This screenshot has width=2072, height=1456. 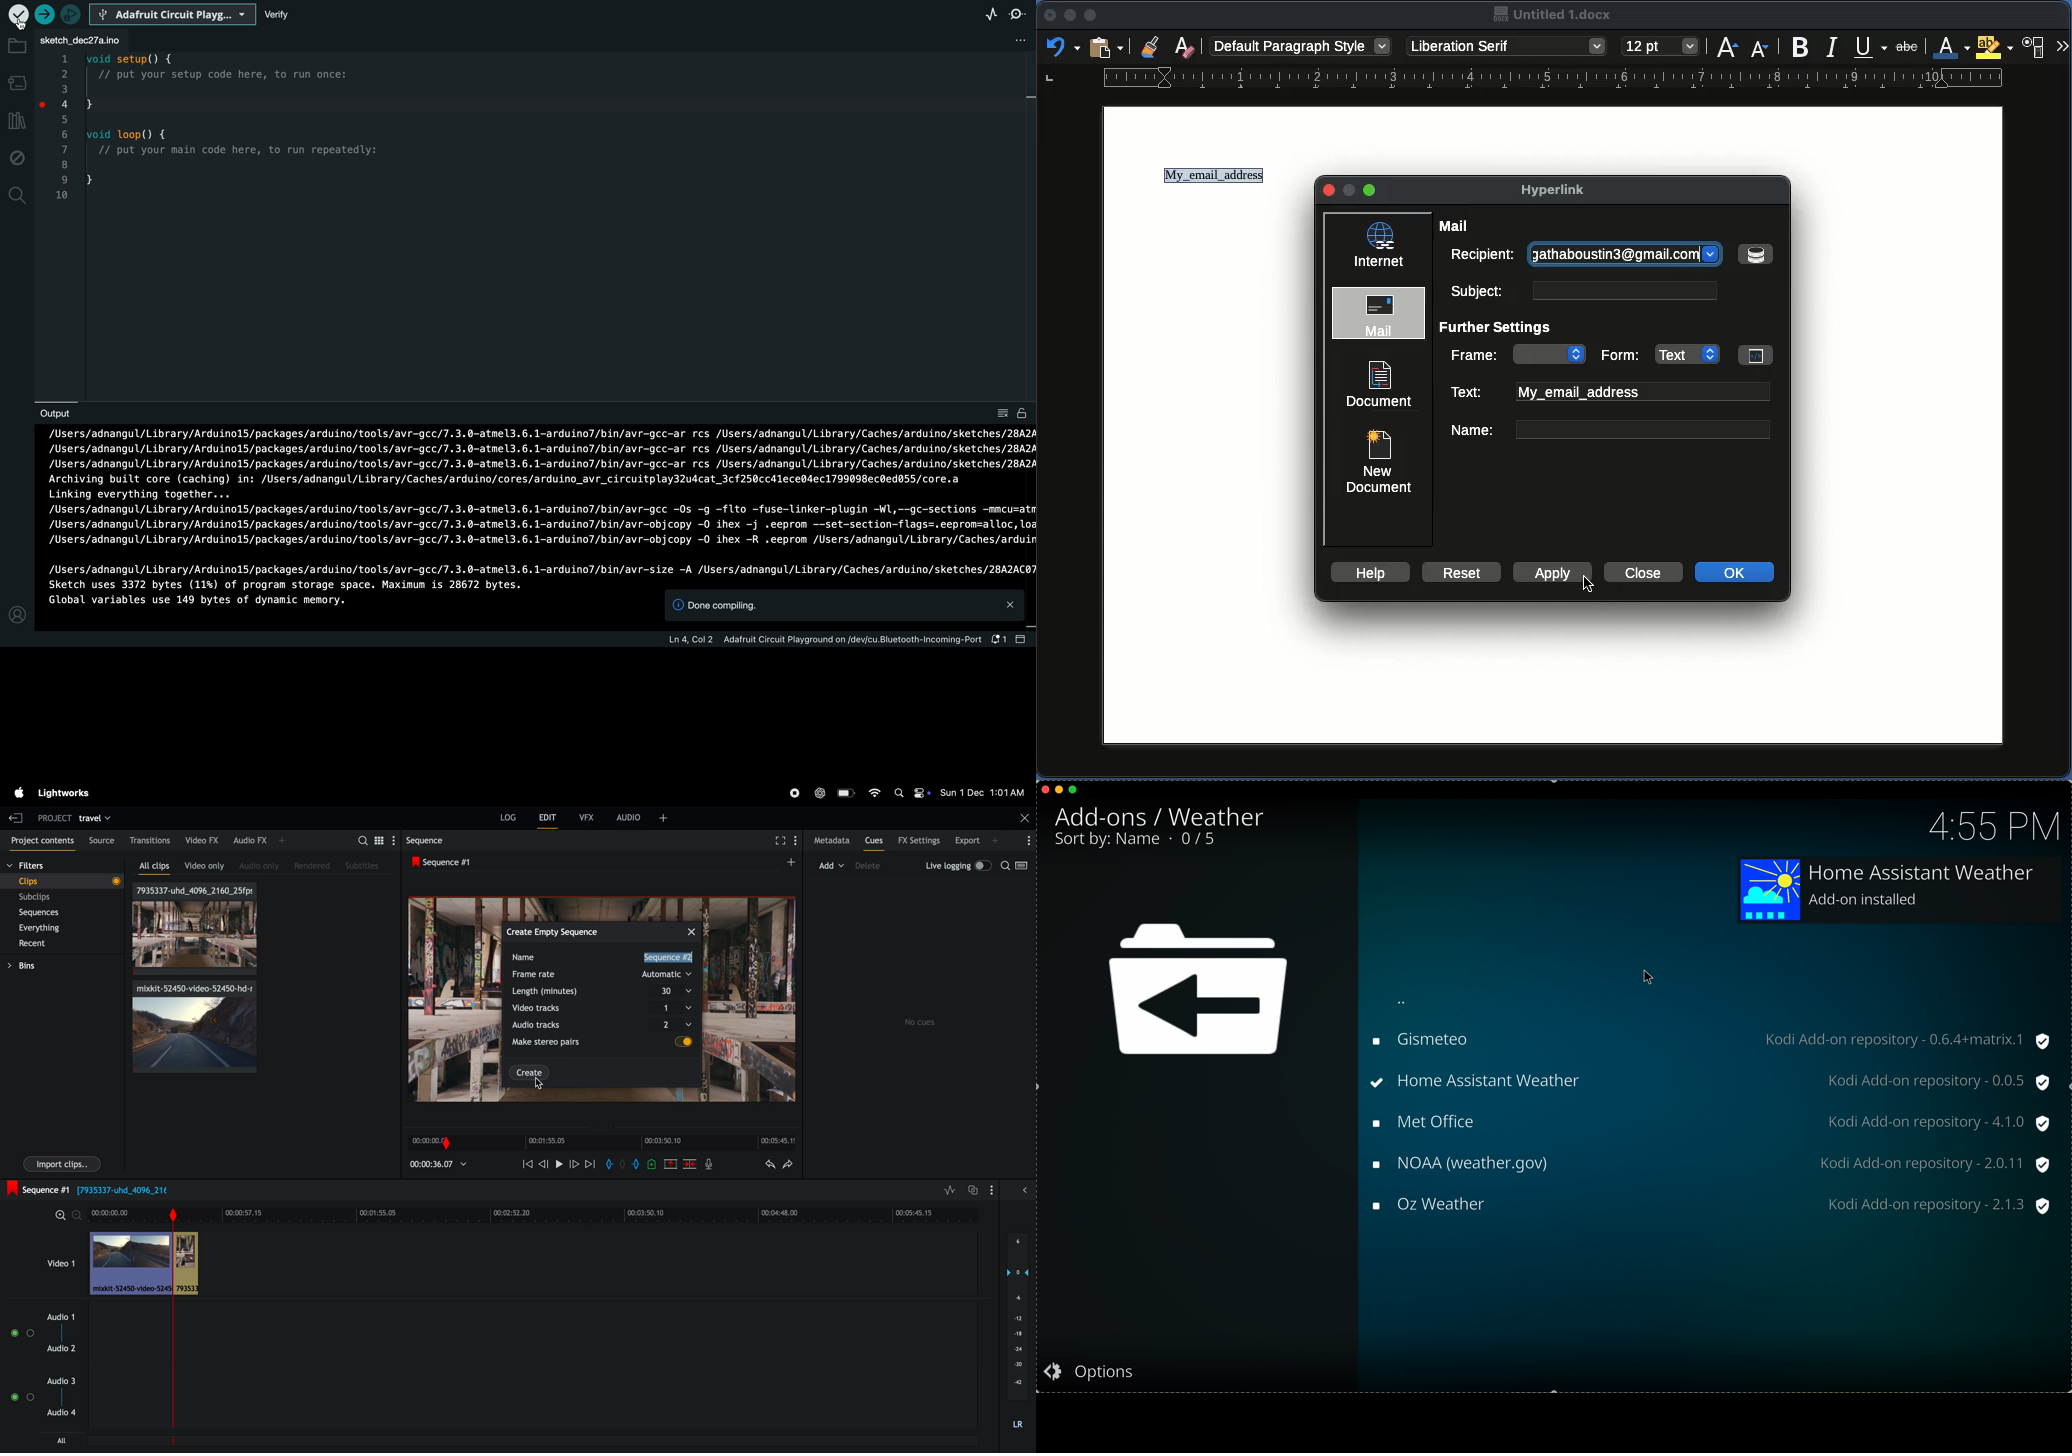 What do you see at coordinates (1585, 587) in the screenshot?
I see `cursor` at bounding box center [1585, 587].